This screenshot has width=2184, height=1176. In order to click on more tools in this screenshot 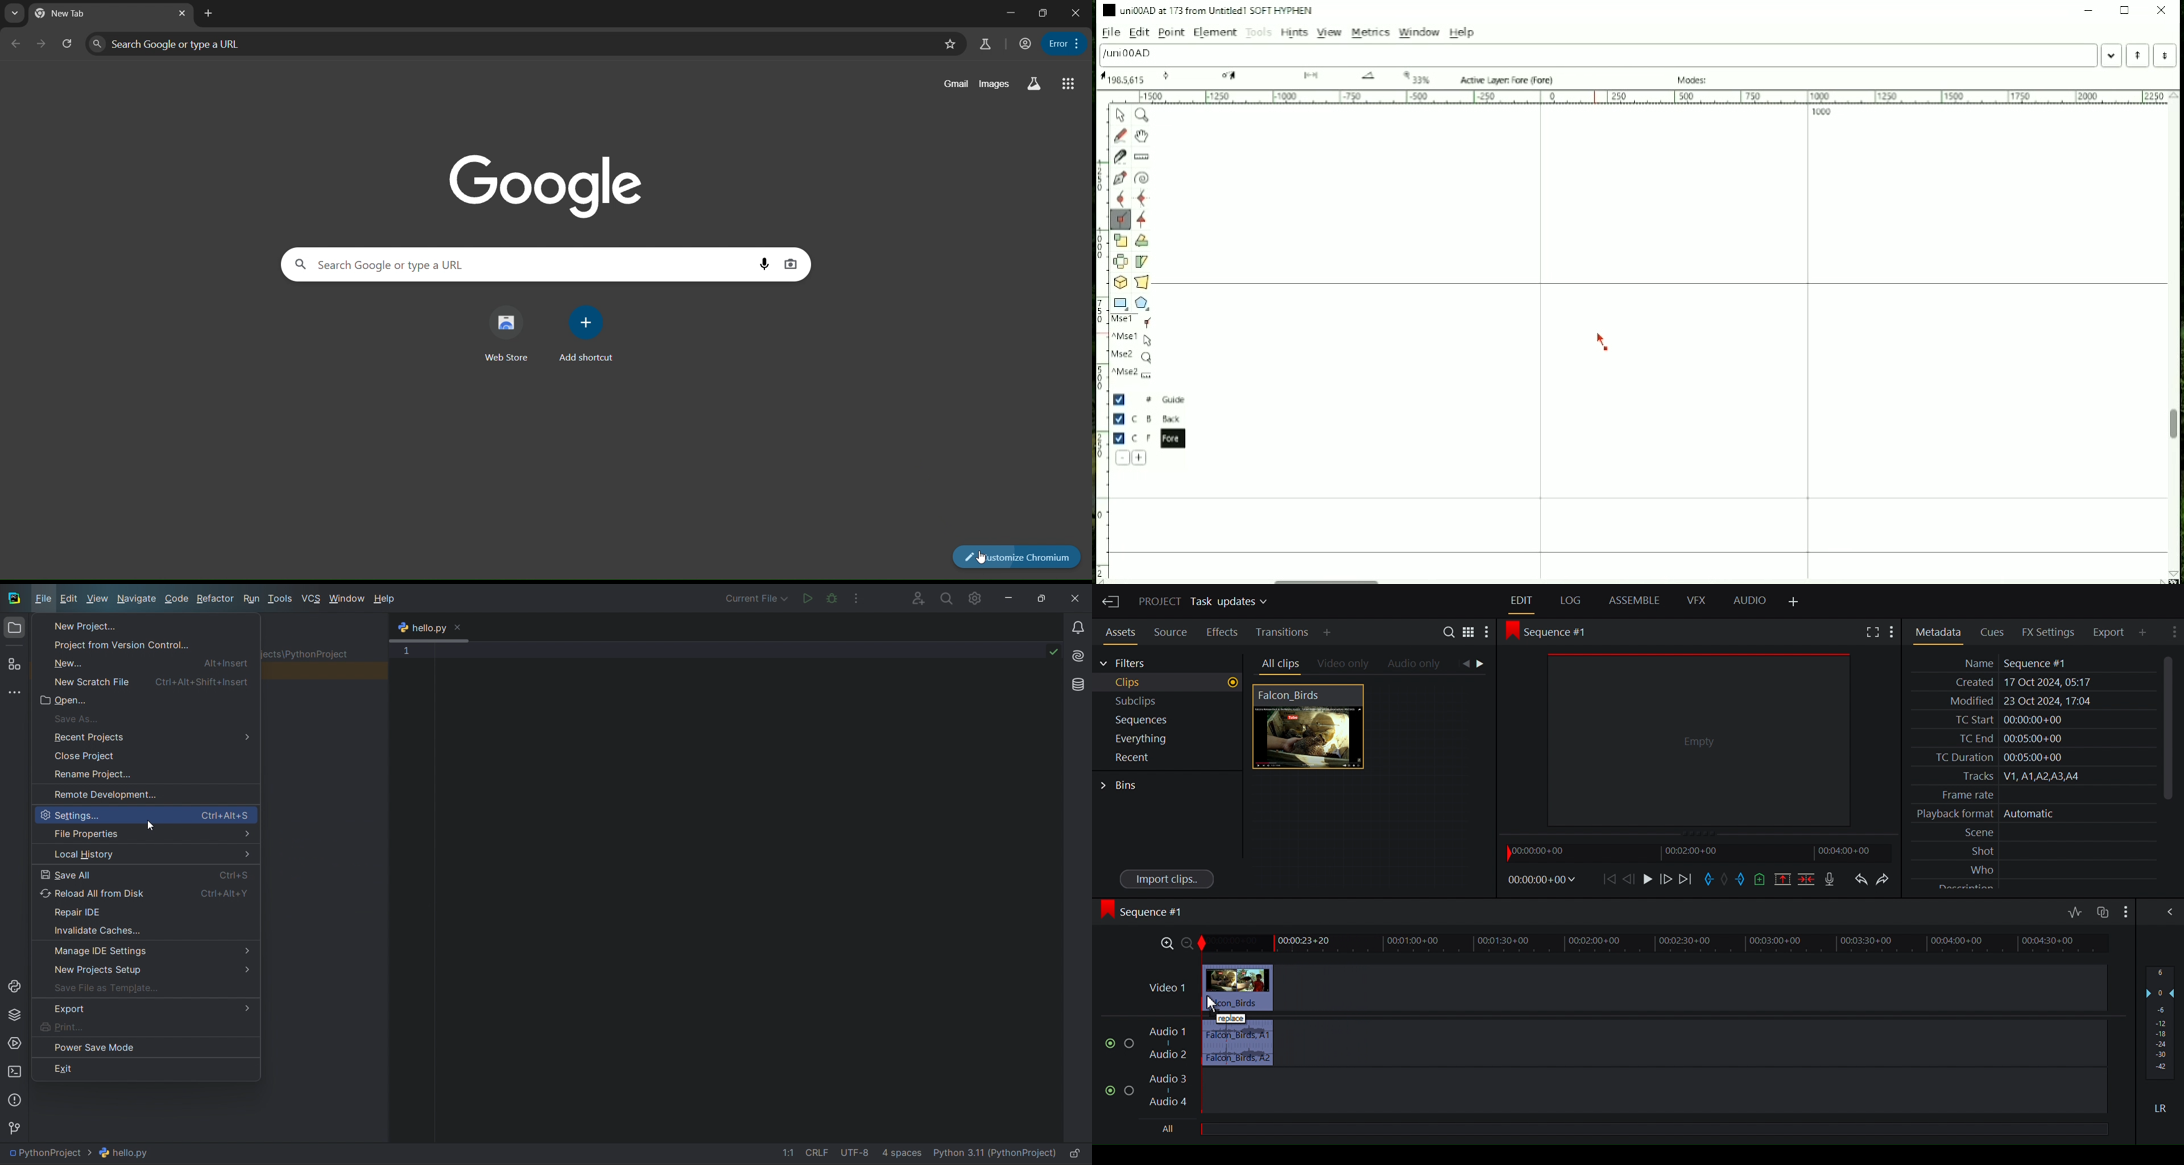, I will do `click(15, 691)`.